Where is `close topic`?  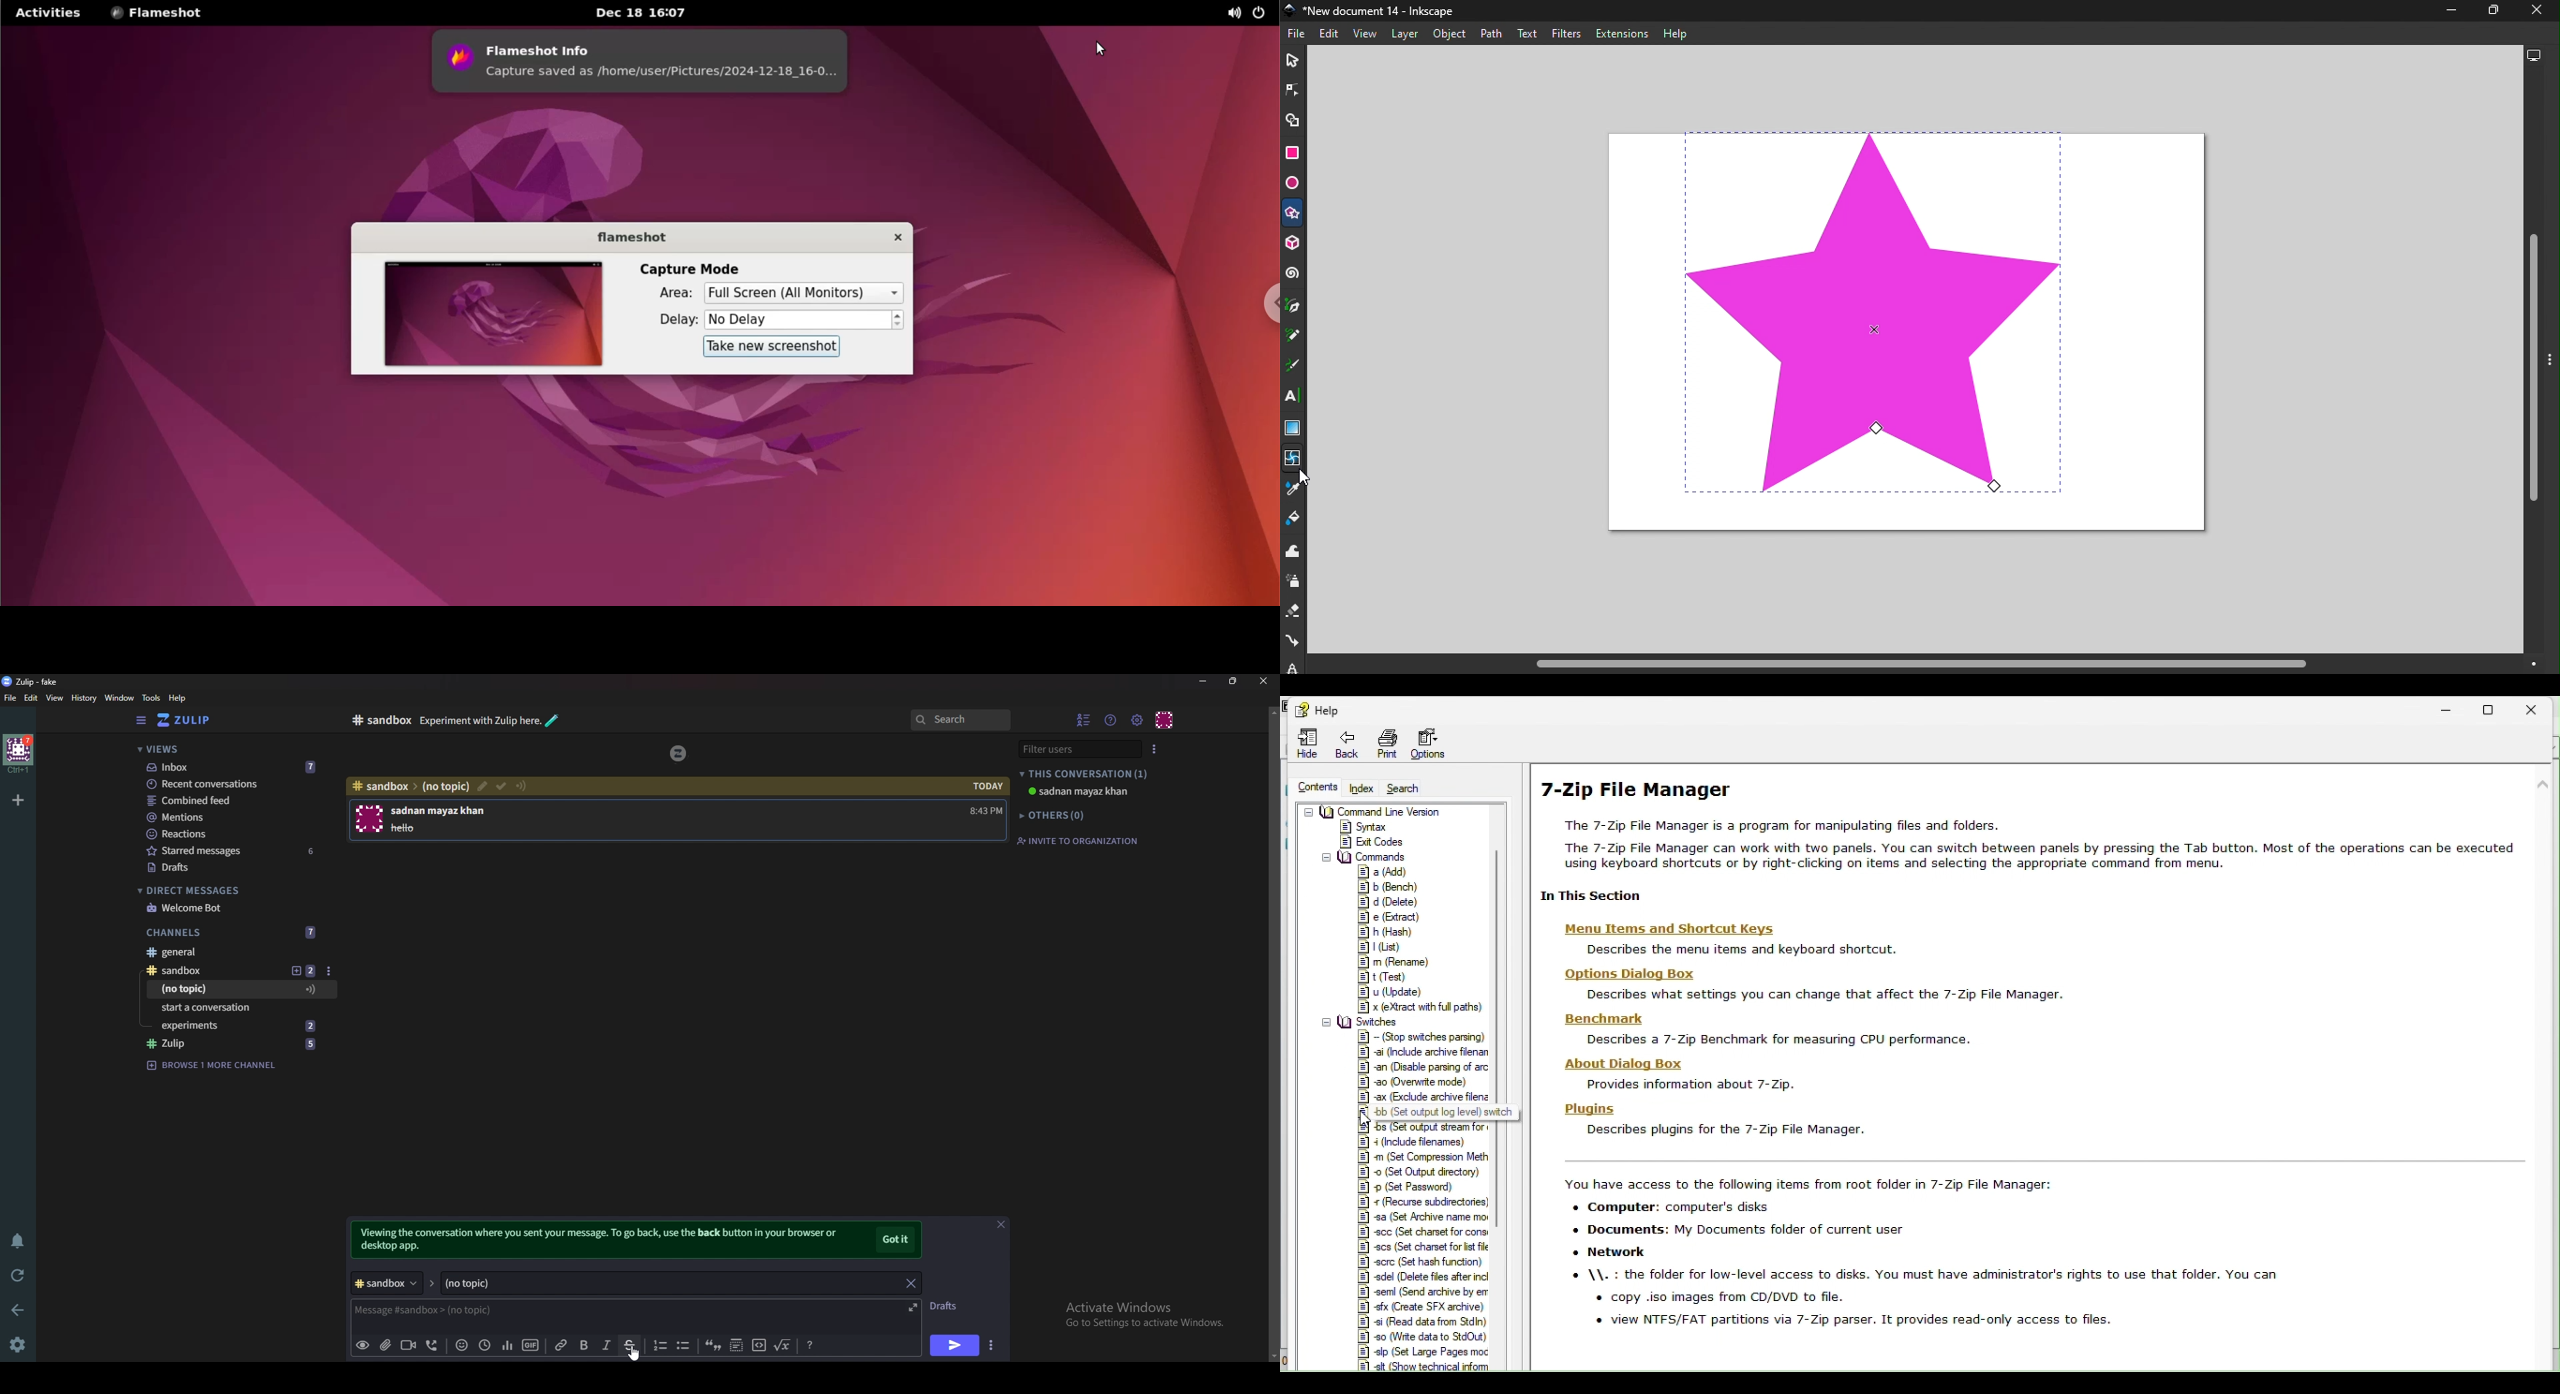
close topic is located at coordinates (909, 1283).